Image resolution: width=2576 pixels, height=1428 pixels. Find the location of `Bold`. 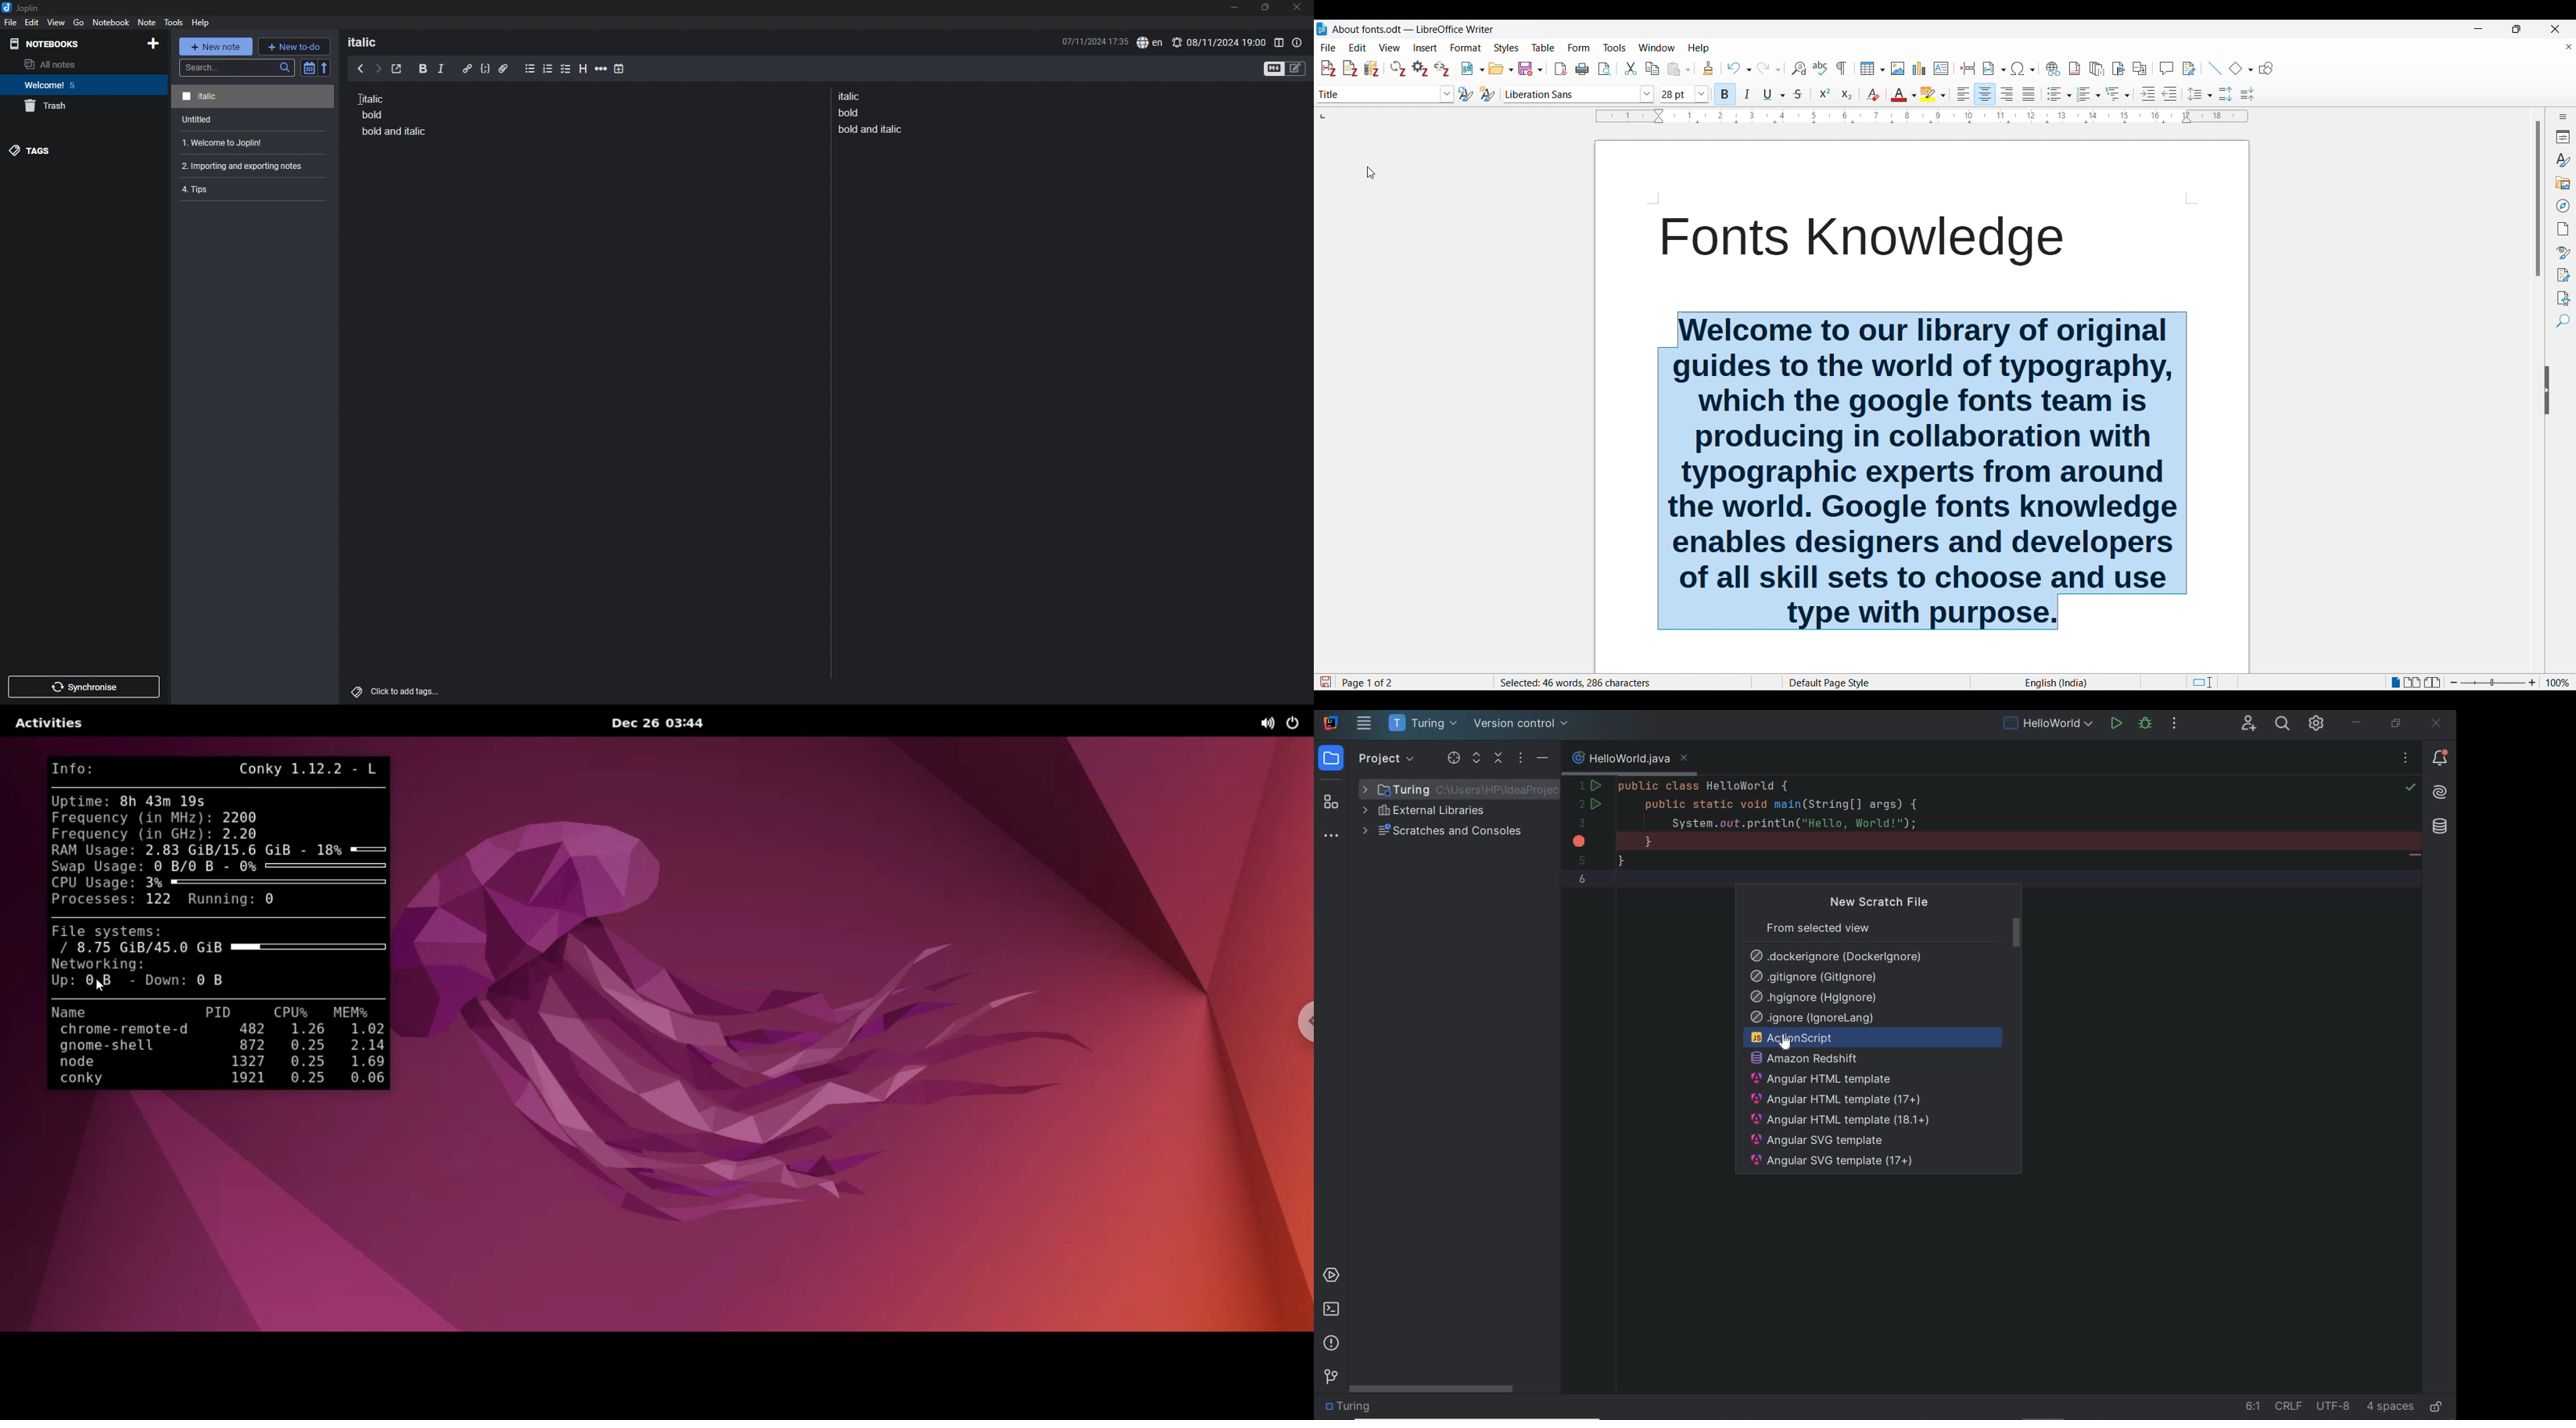

Bold is located at coordinates (1725, 94).